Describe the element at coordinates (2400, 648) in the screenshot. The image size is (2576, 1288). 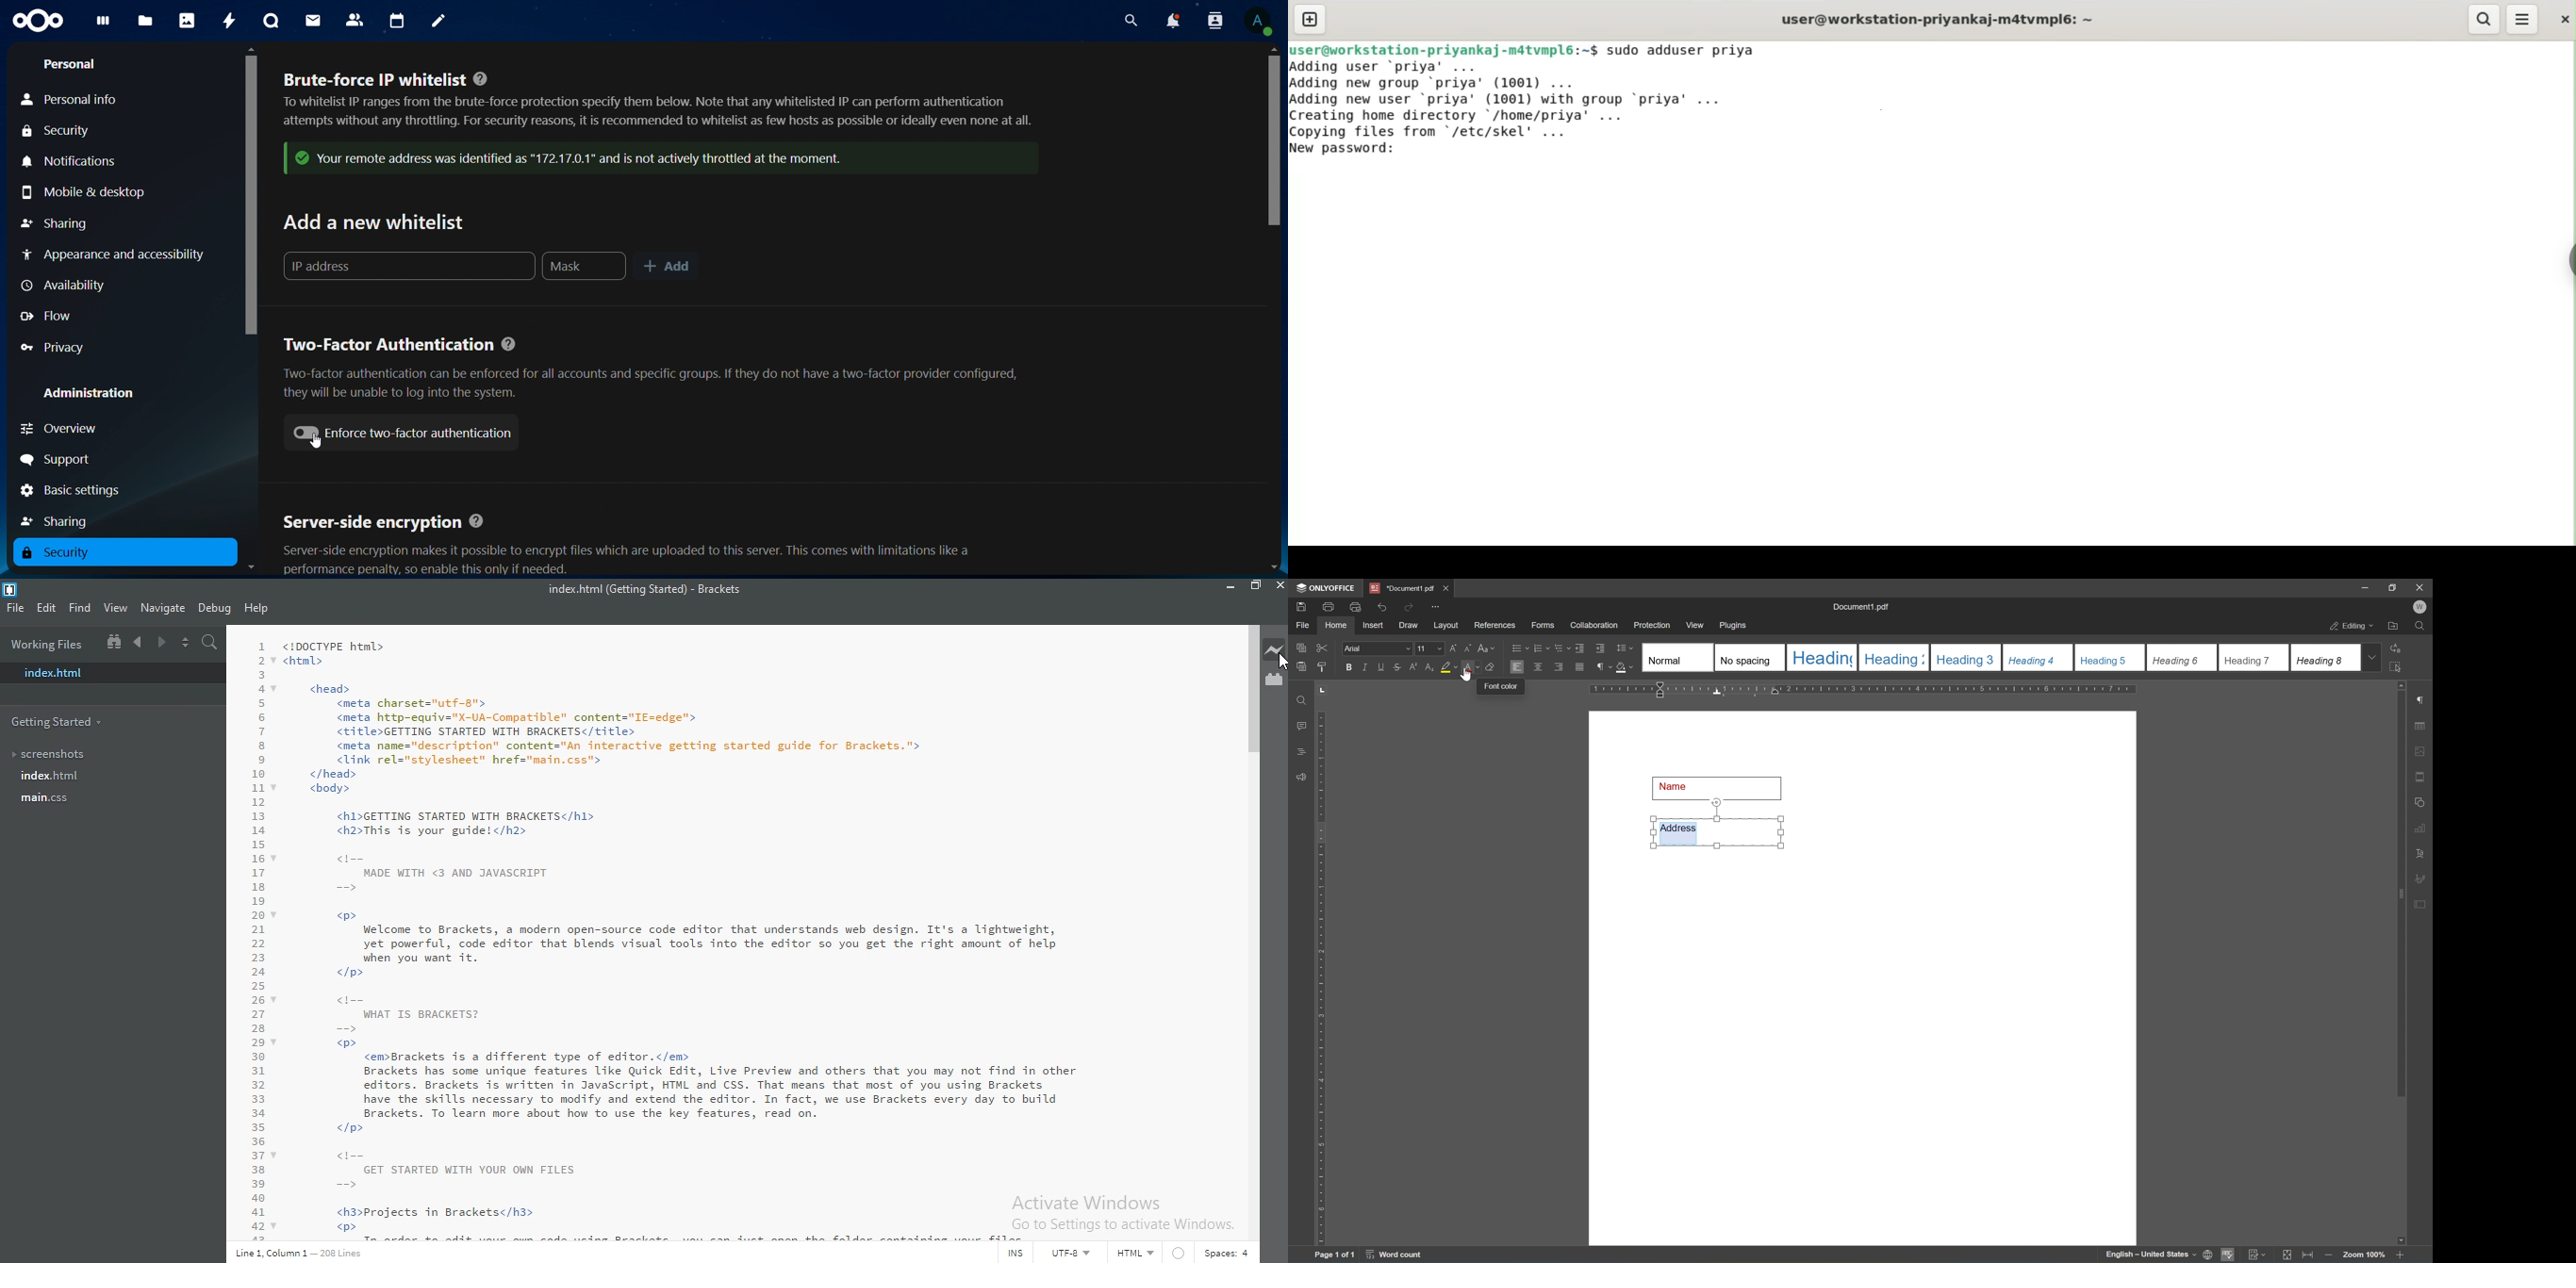
I see `replace` at that location.